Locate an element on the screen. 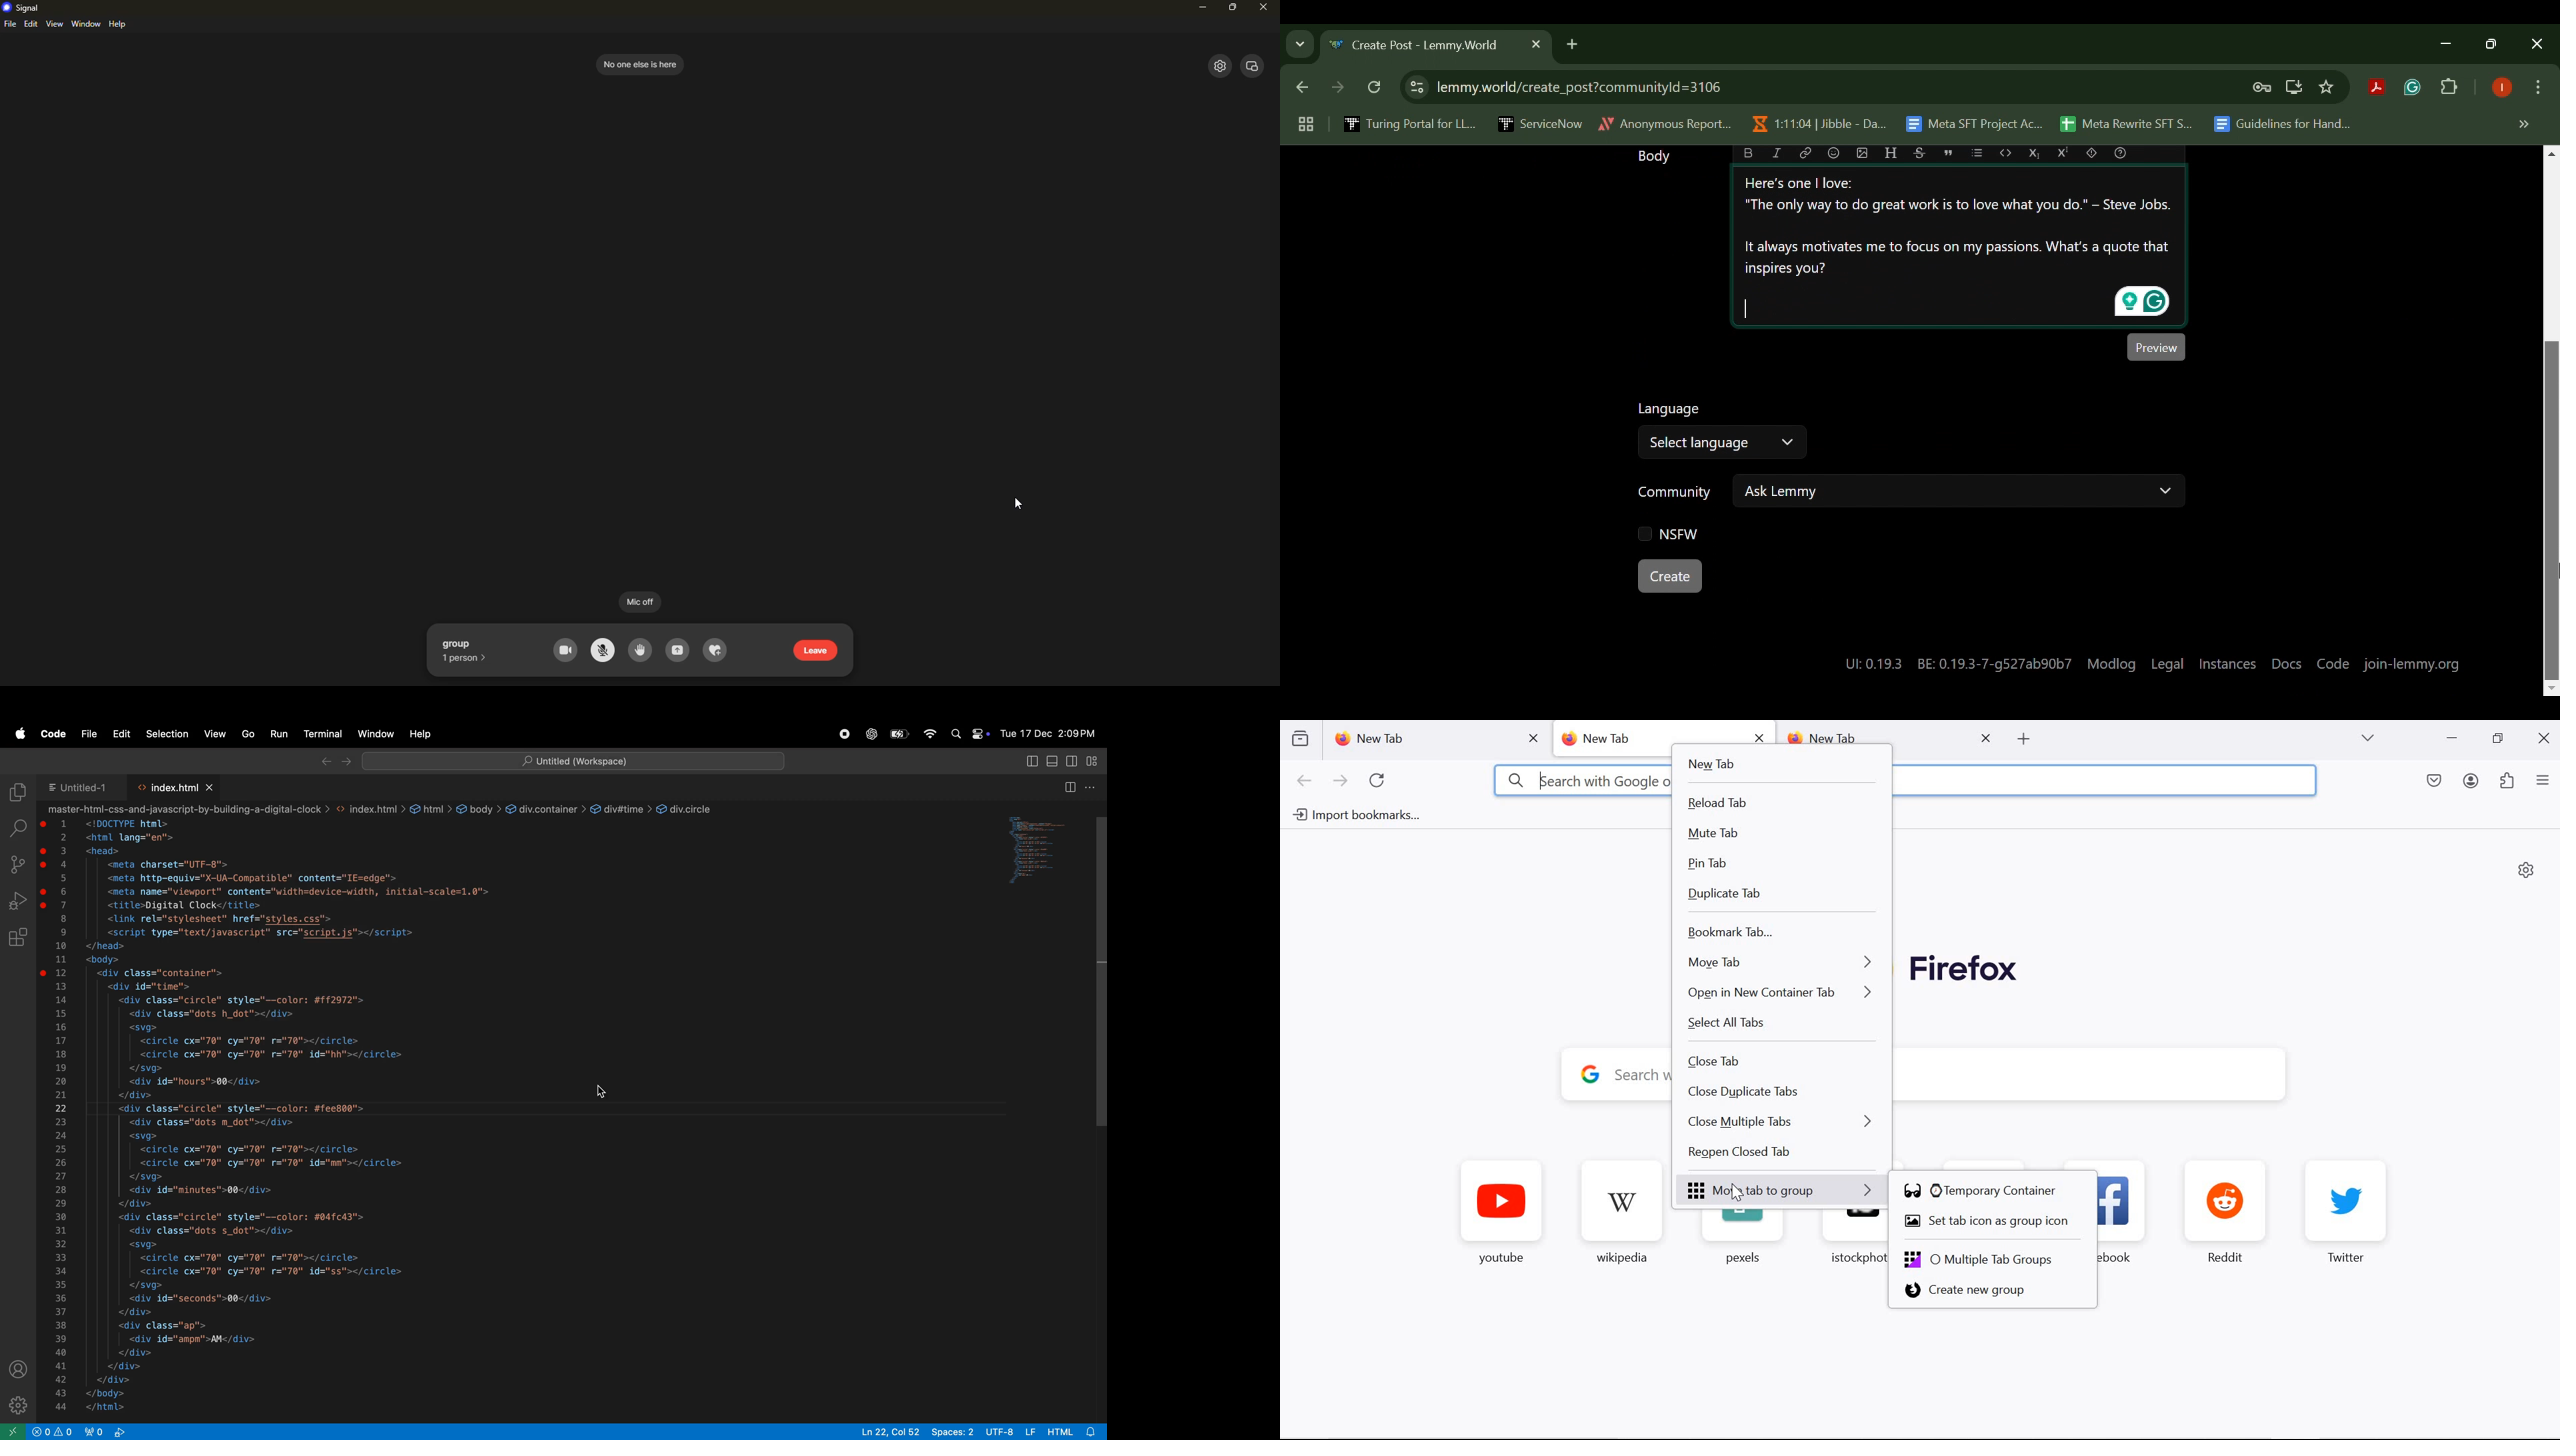  edit is located at coordinates (31, 25).